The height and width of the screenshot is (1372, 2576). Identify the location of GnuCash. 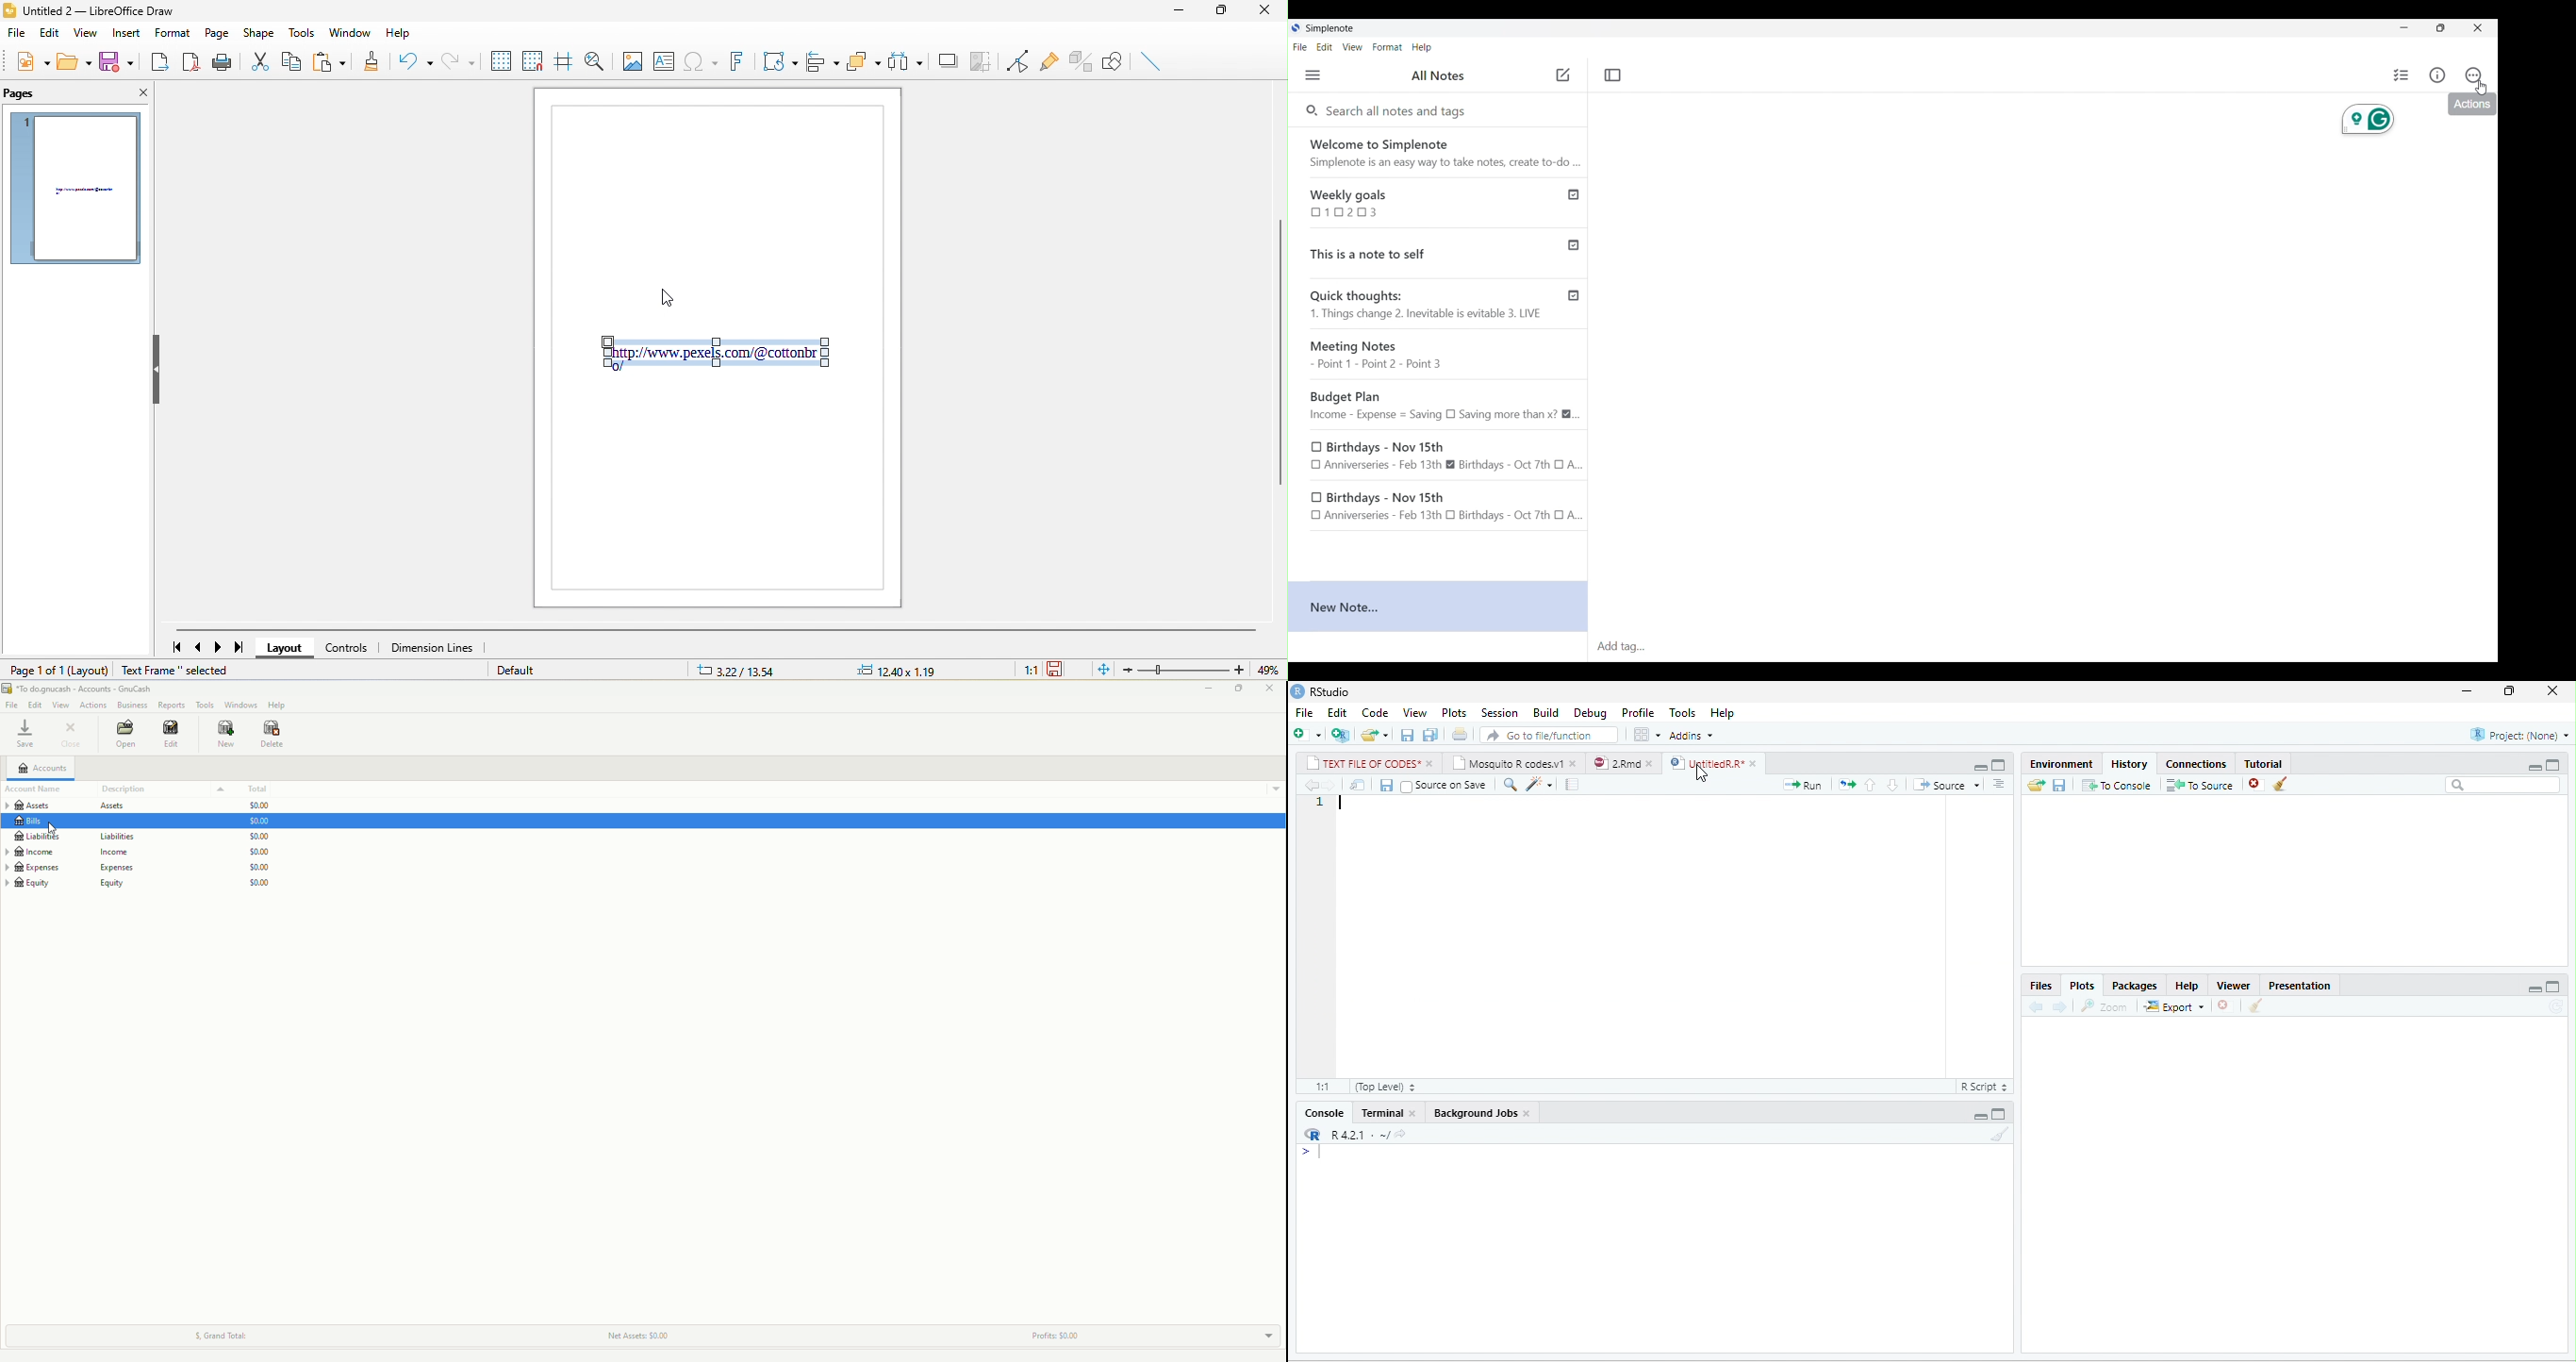
(82, 690).